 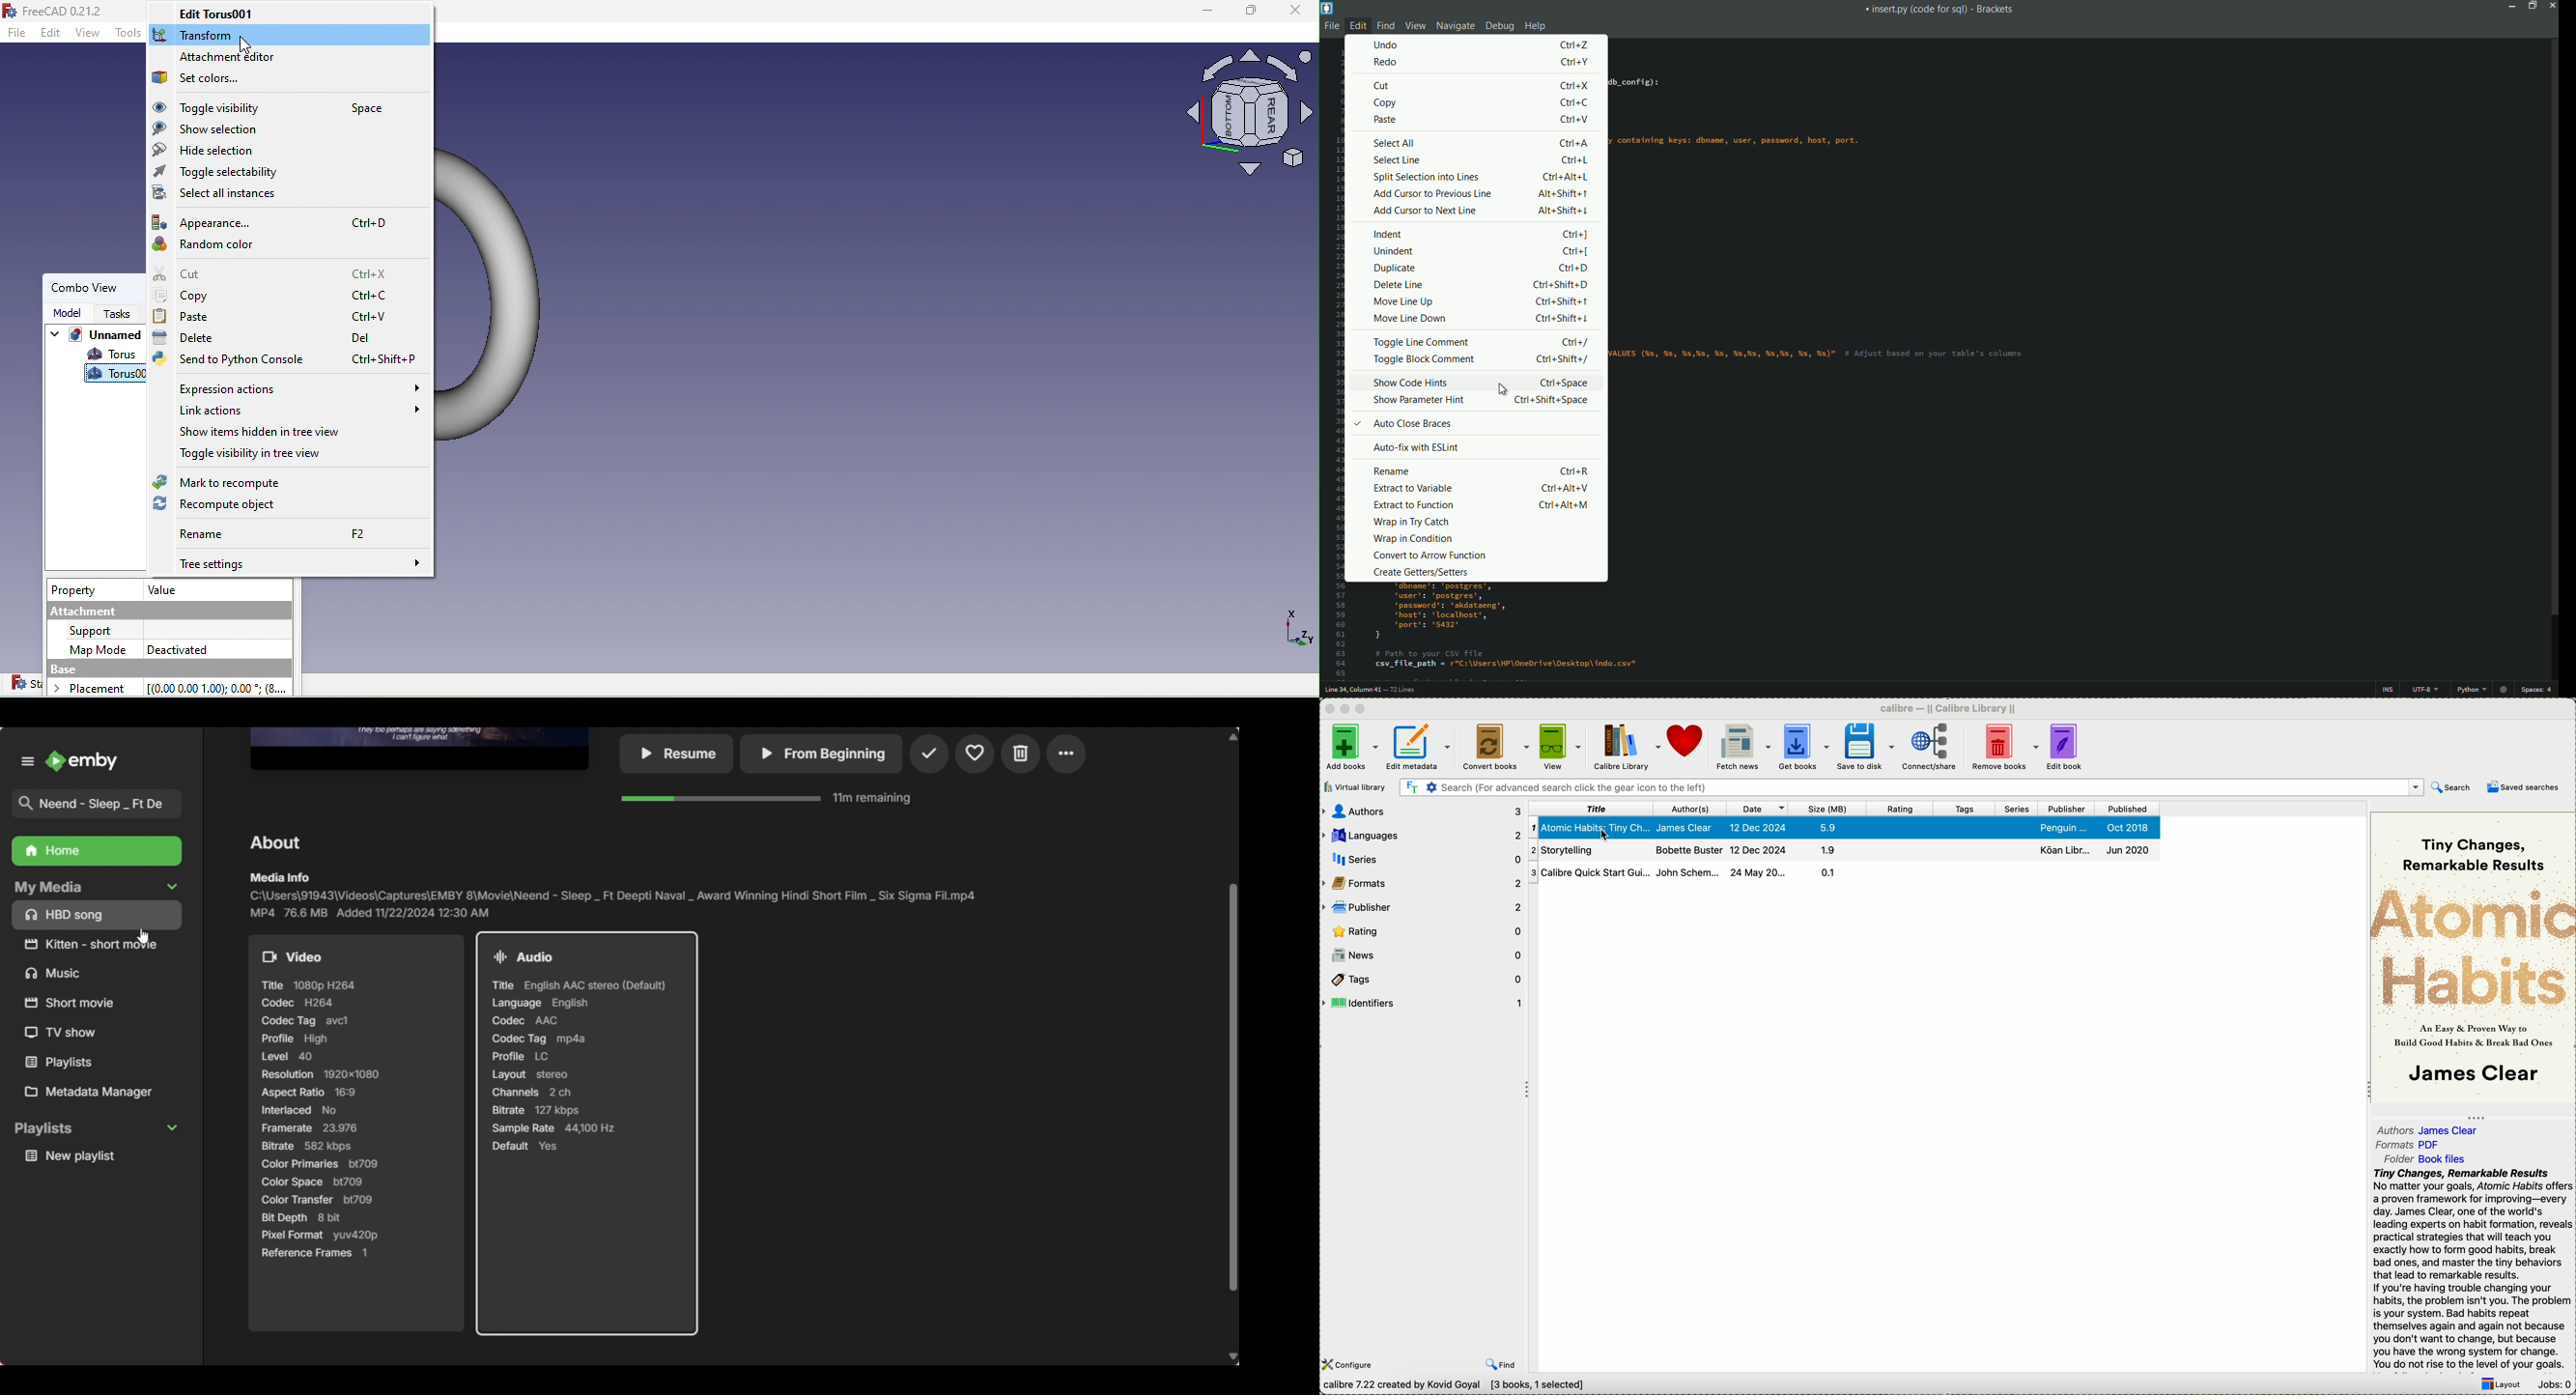 I want to click on Unnamed, so click(x=95, y=336).